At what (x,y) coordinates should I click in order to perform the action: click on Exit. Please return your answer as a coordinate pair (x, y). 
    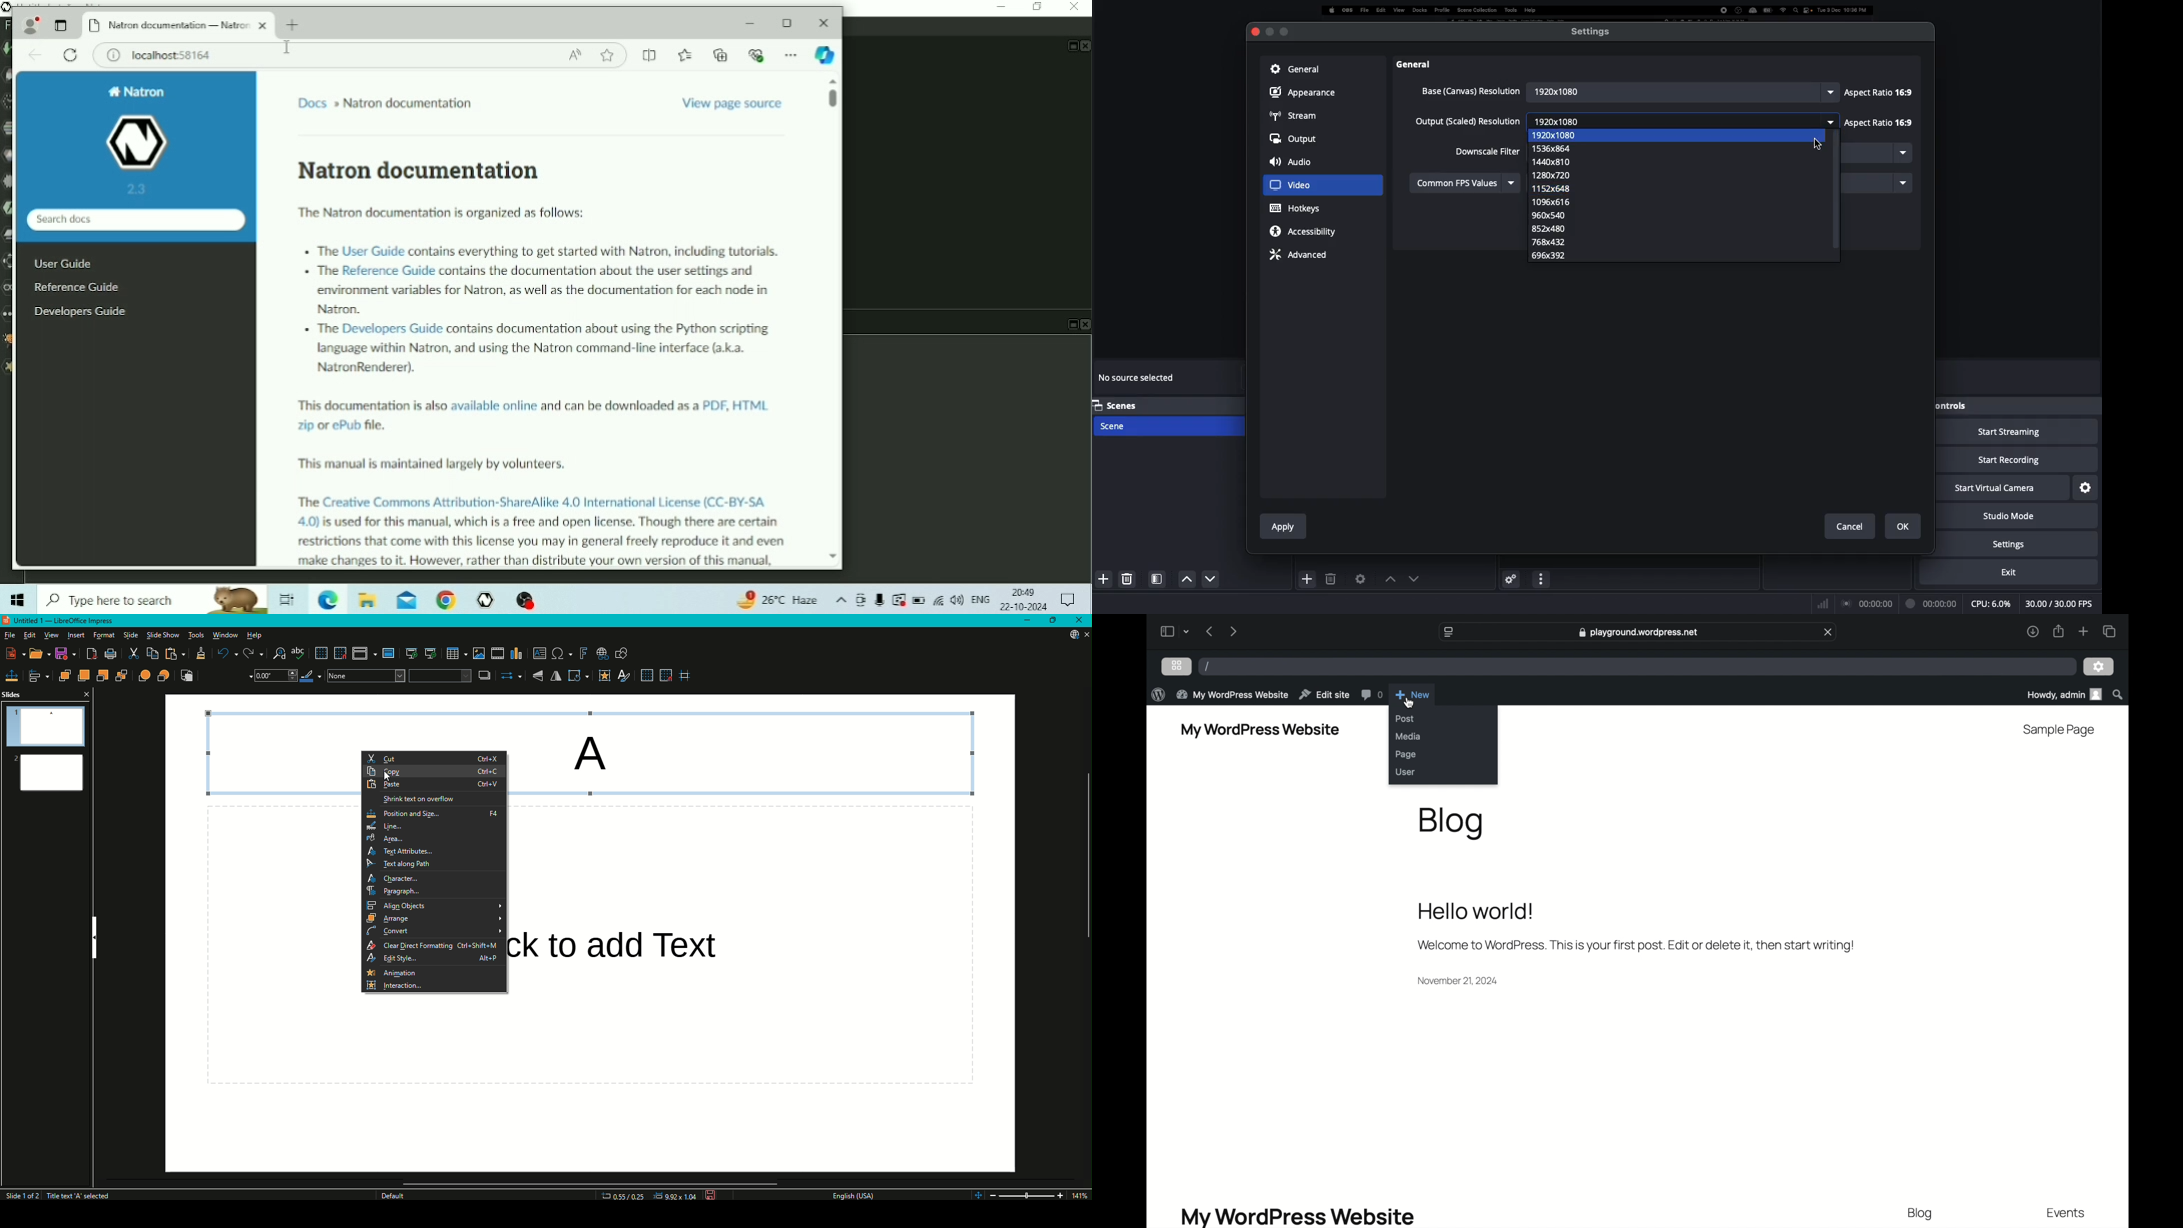
    Looking at the image, I should click on (2018, 572).